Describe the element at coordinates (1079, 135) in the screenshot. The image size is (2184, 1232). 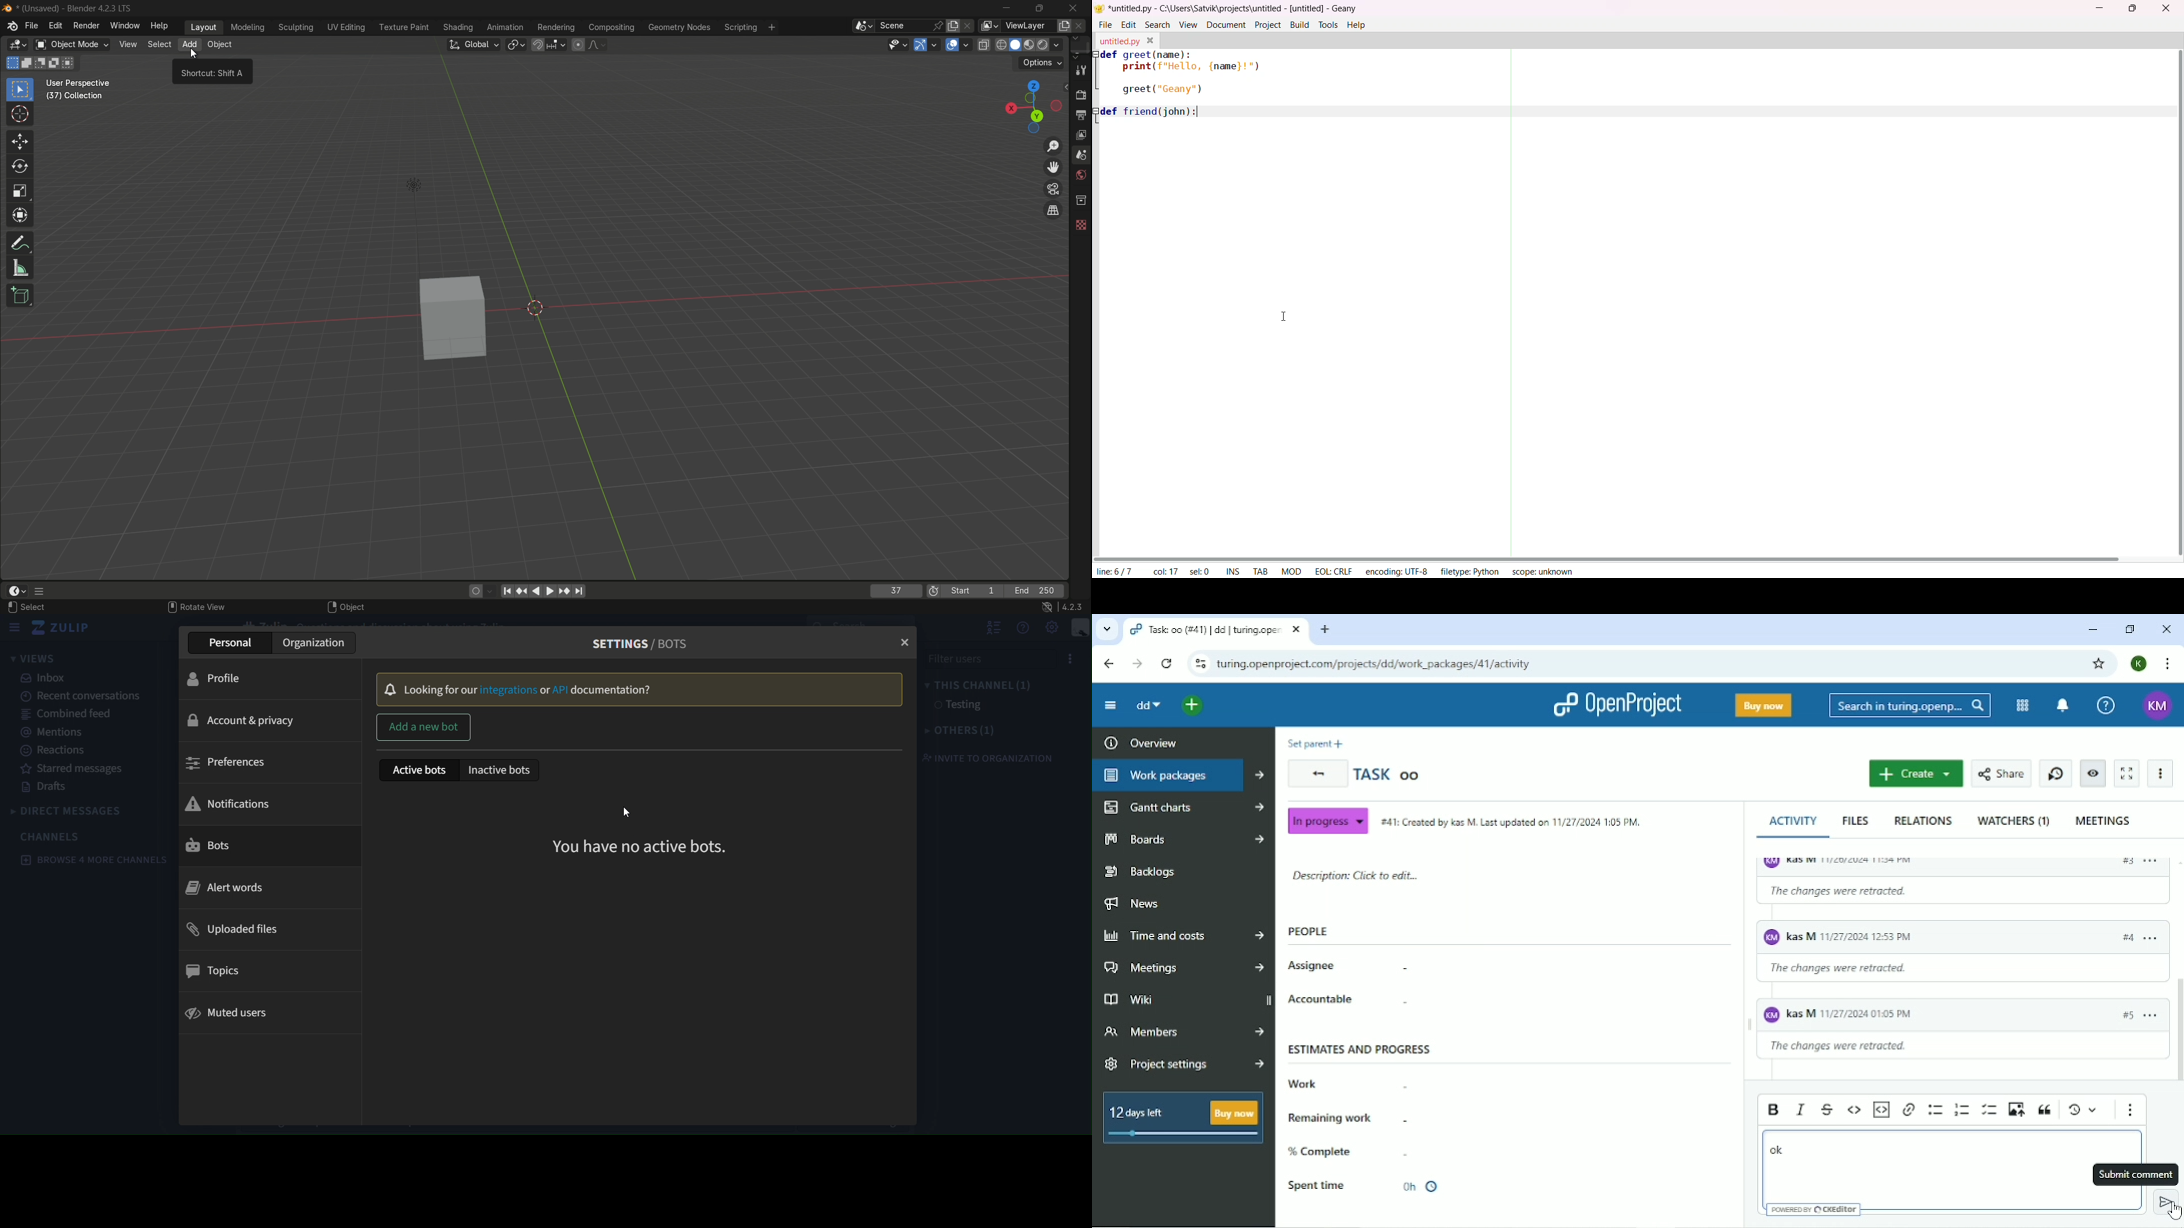
I see `view layer` at that location.